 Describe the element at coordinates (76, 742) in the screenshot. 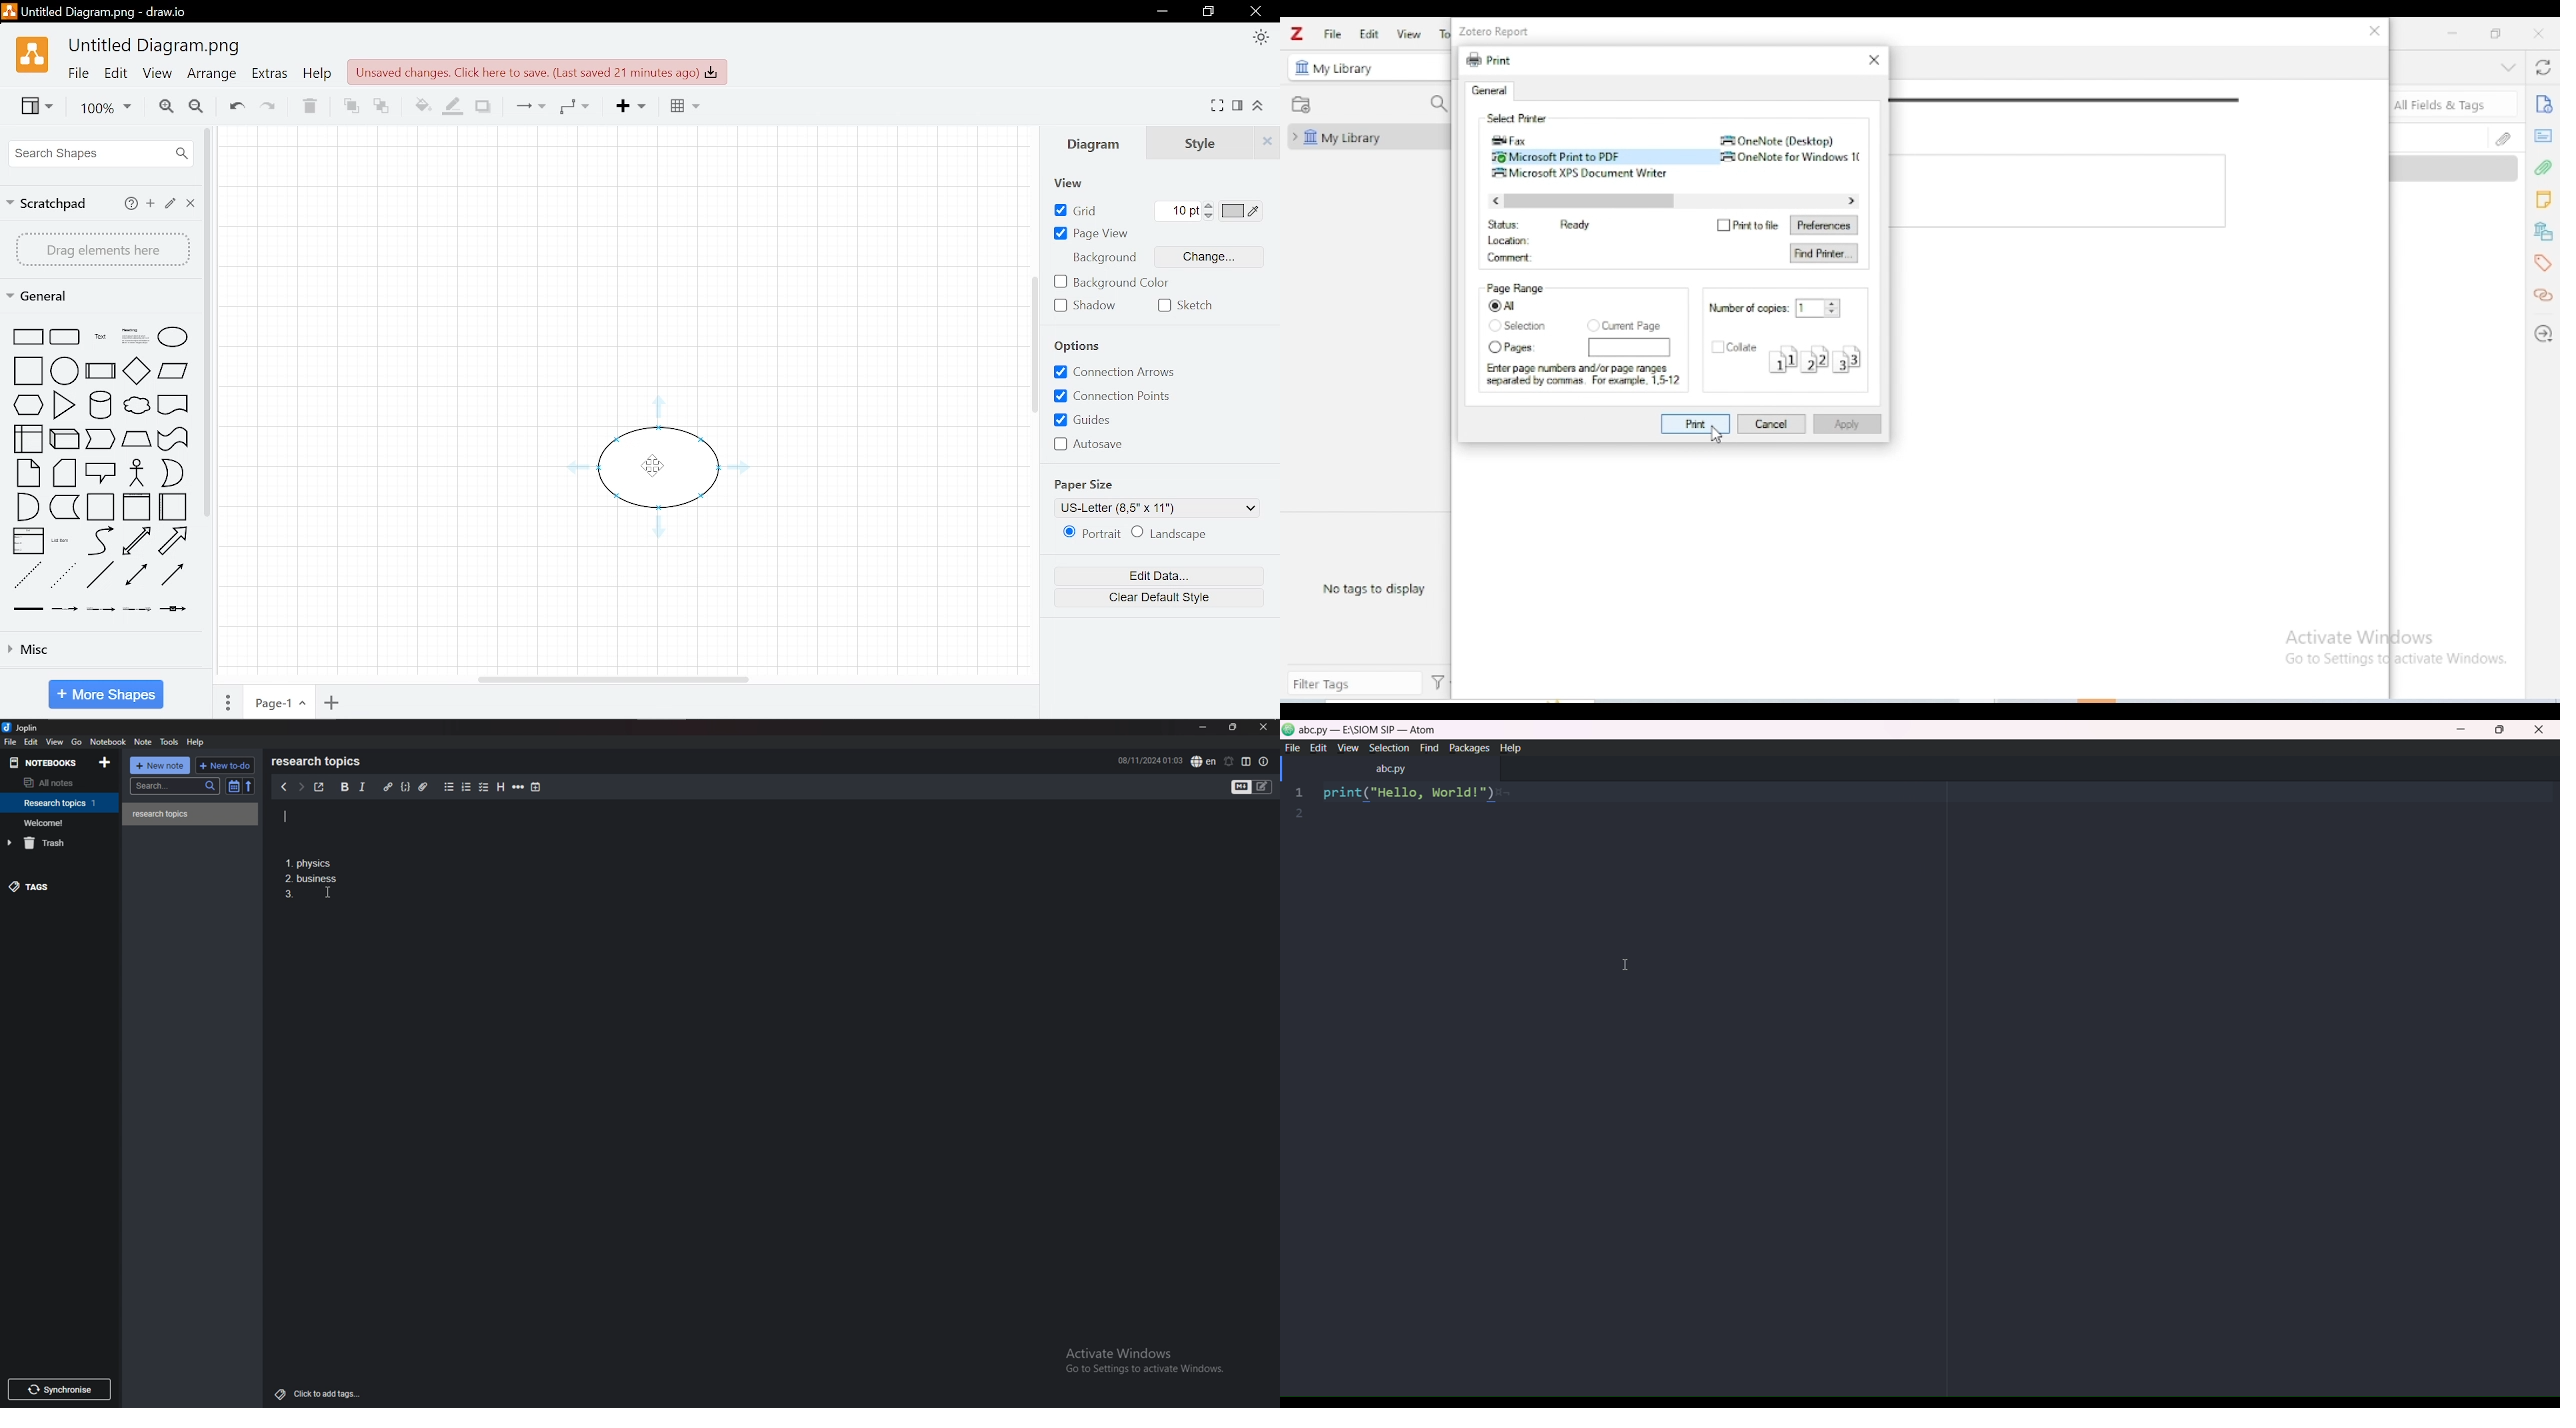

I see `go` at that location.